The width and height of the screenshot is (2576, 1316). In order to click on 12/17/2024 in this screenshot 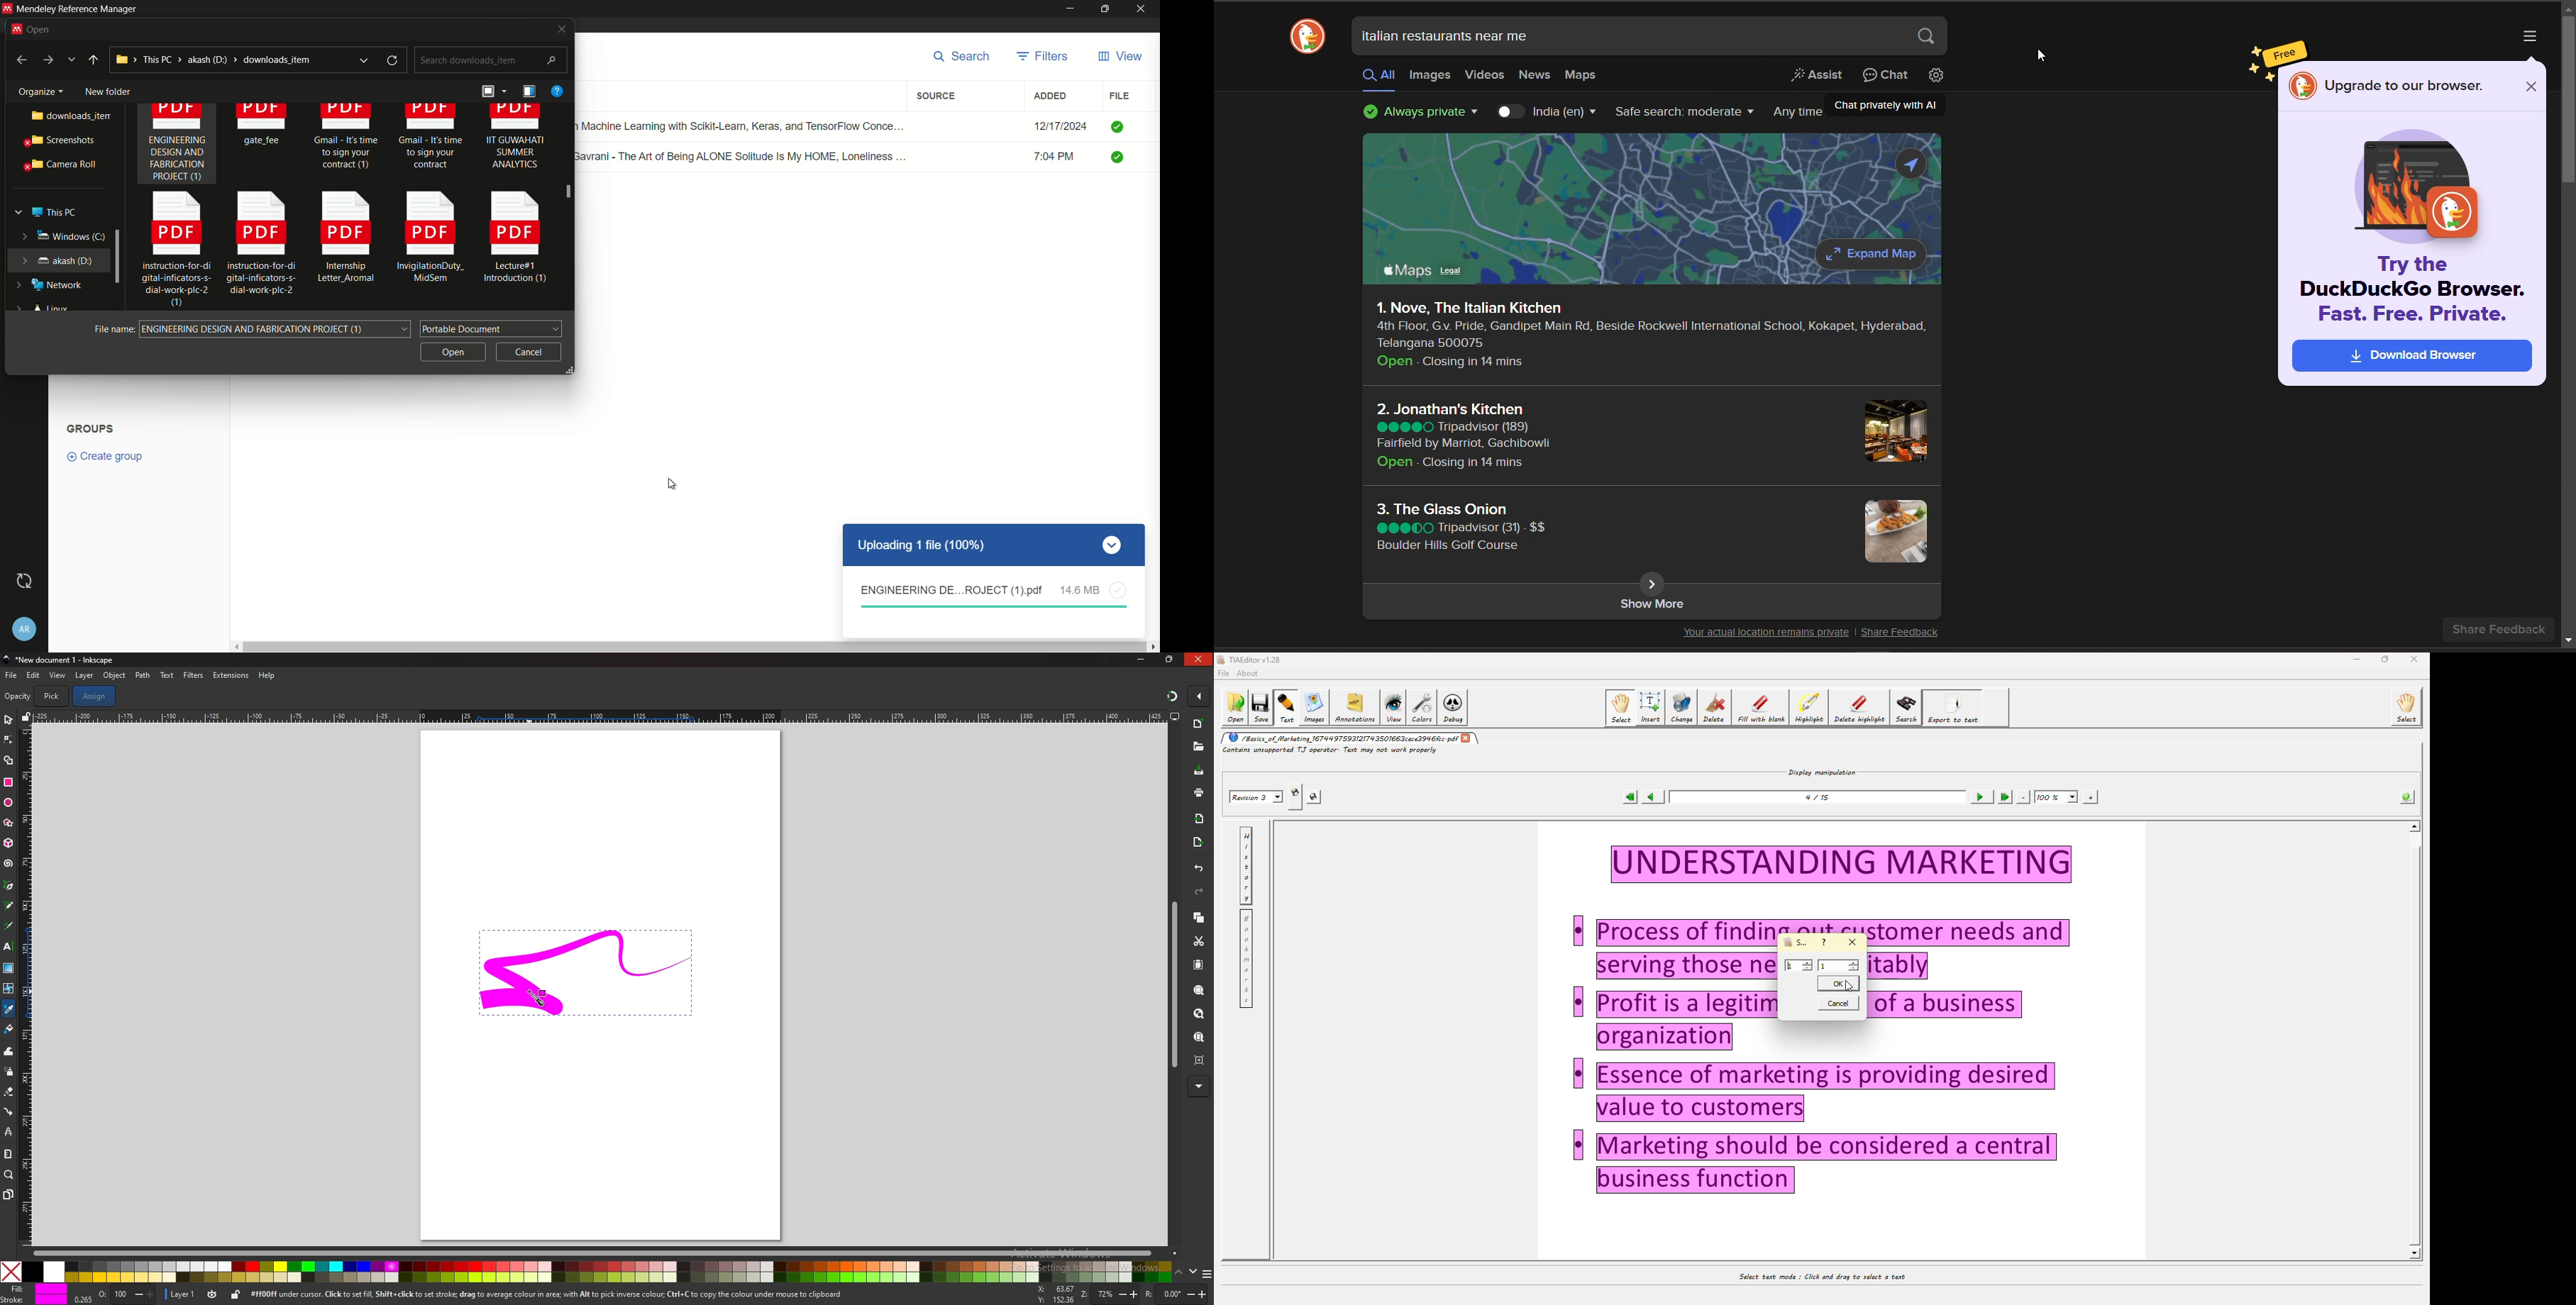, I will do `click(1061, 126)`.